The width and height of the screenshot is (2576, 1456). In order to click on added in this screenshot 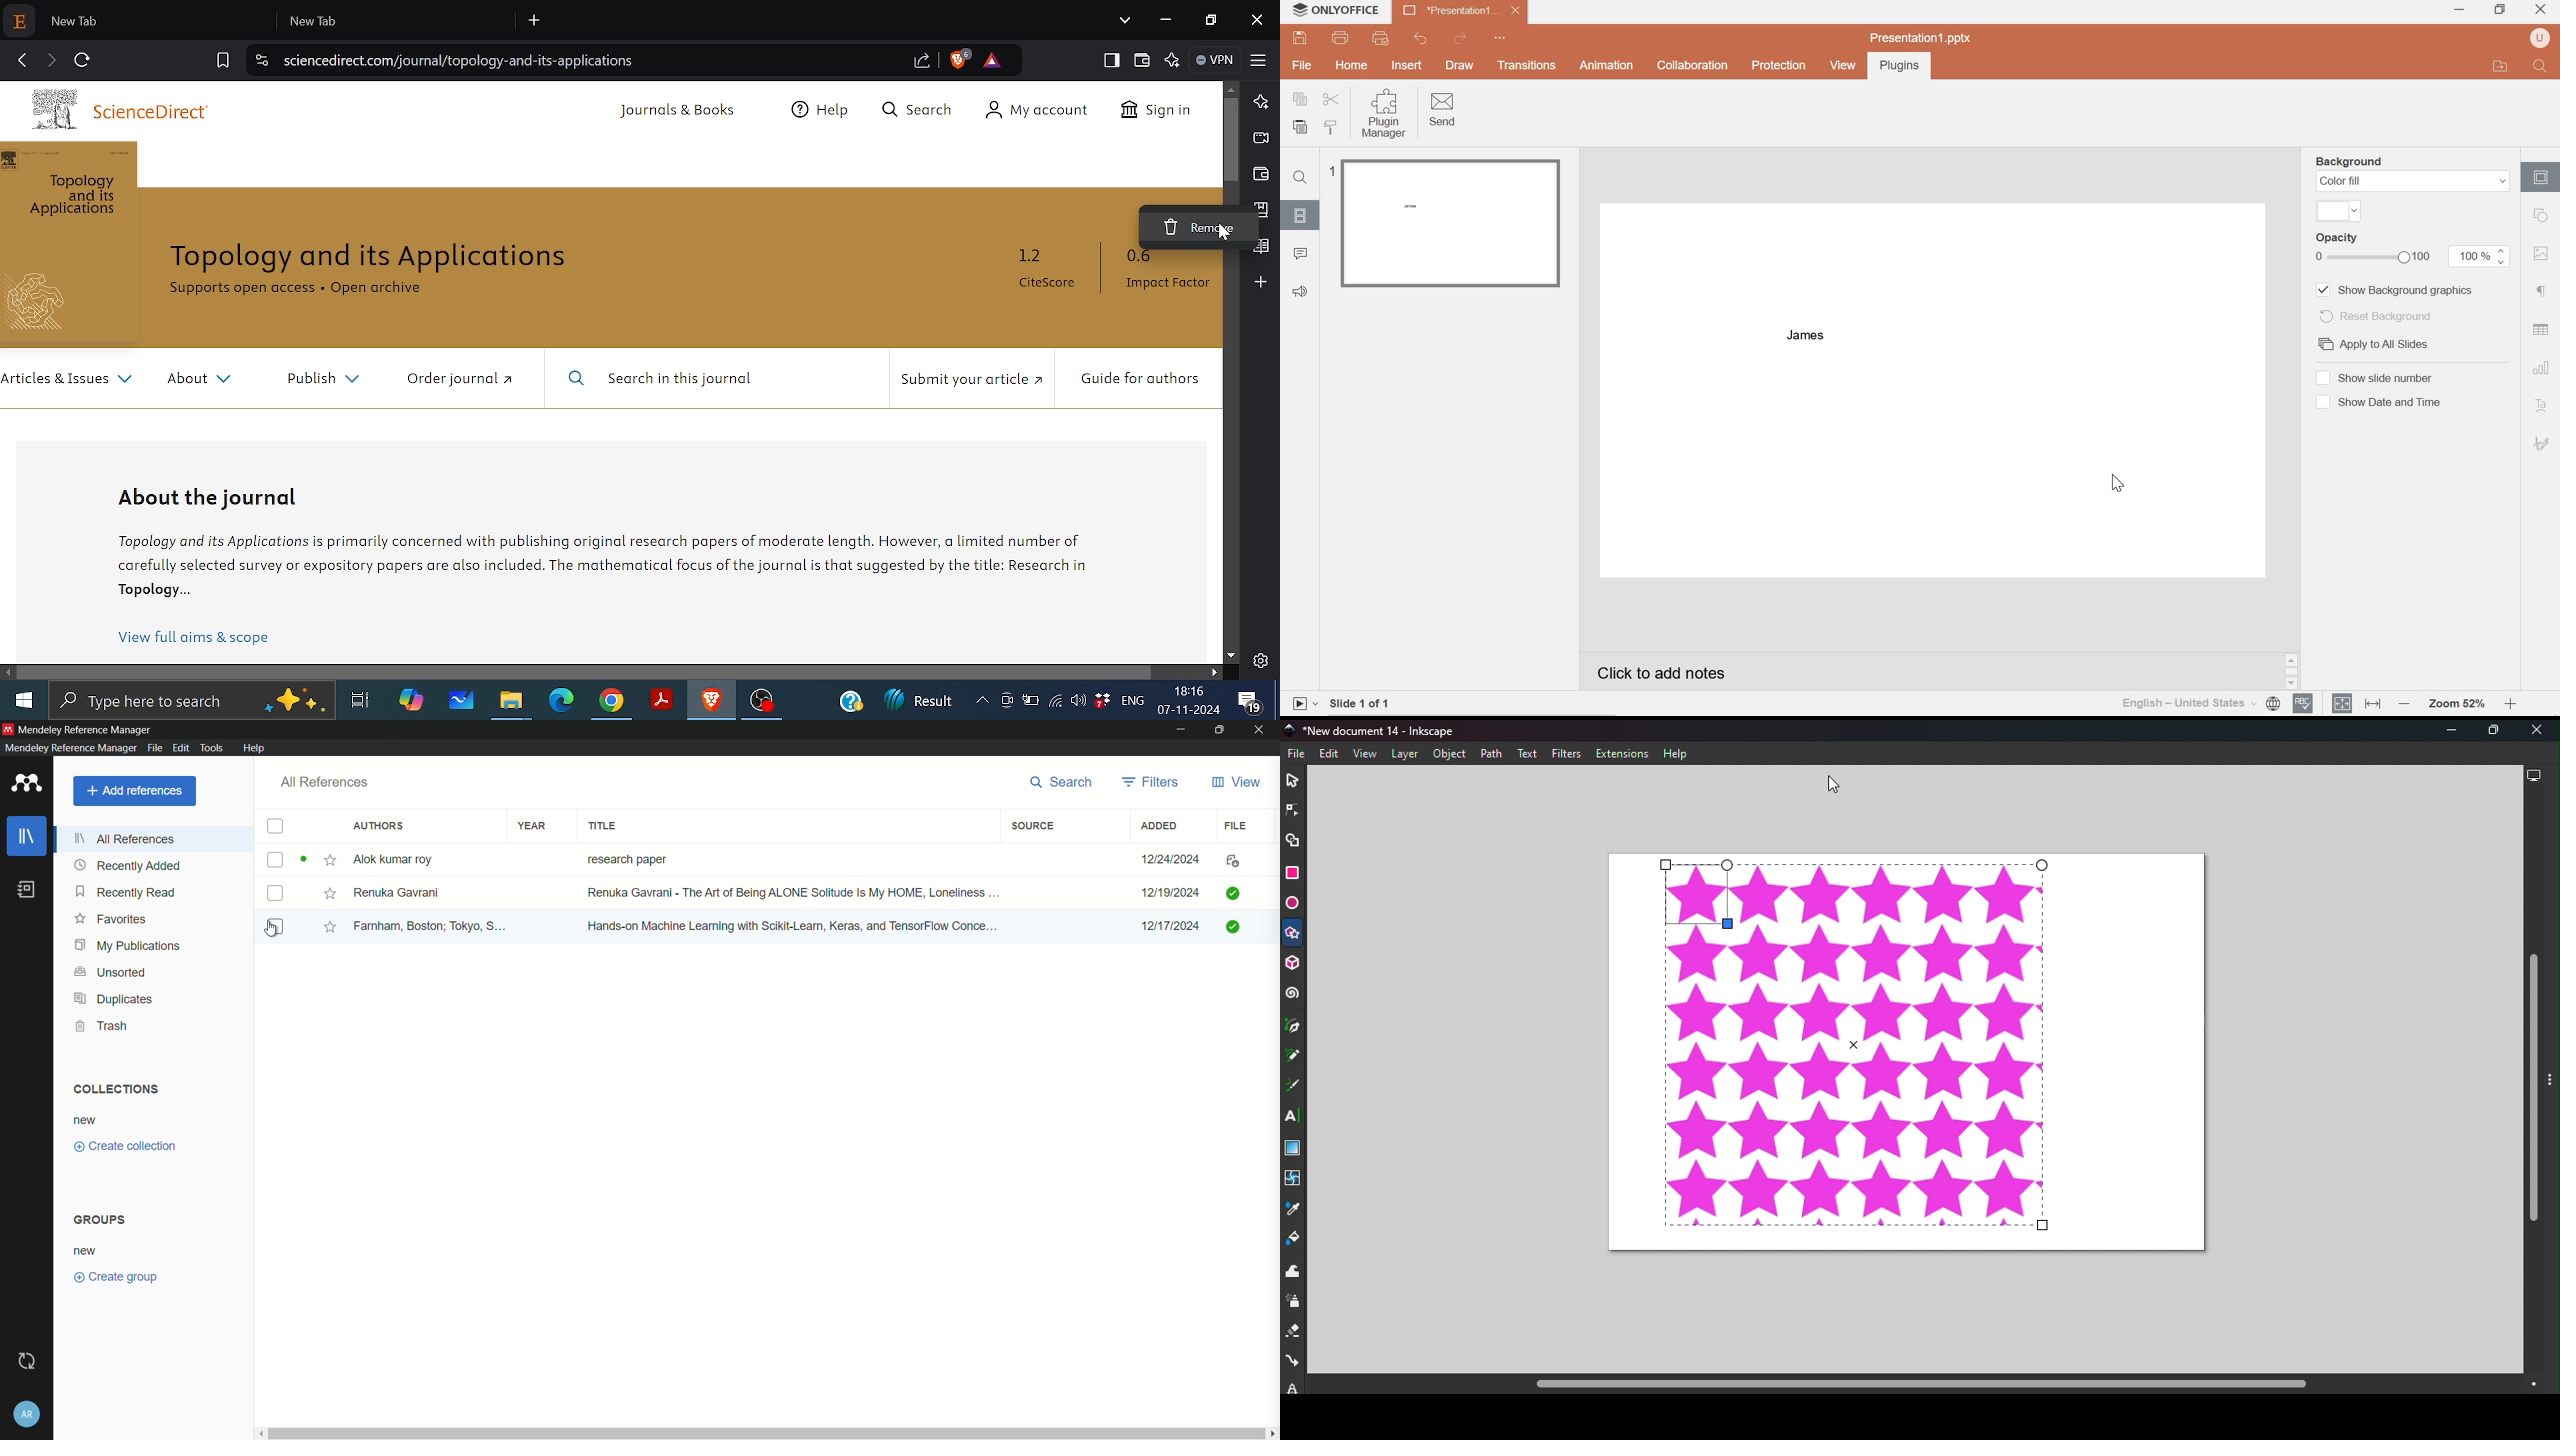, I will do `click(1160, 826)`.